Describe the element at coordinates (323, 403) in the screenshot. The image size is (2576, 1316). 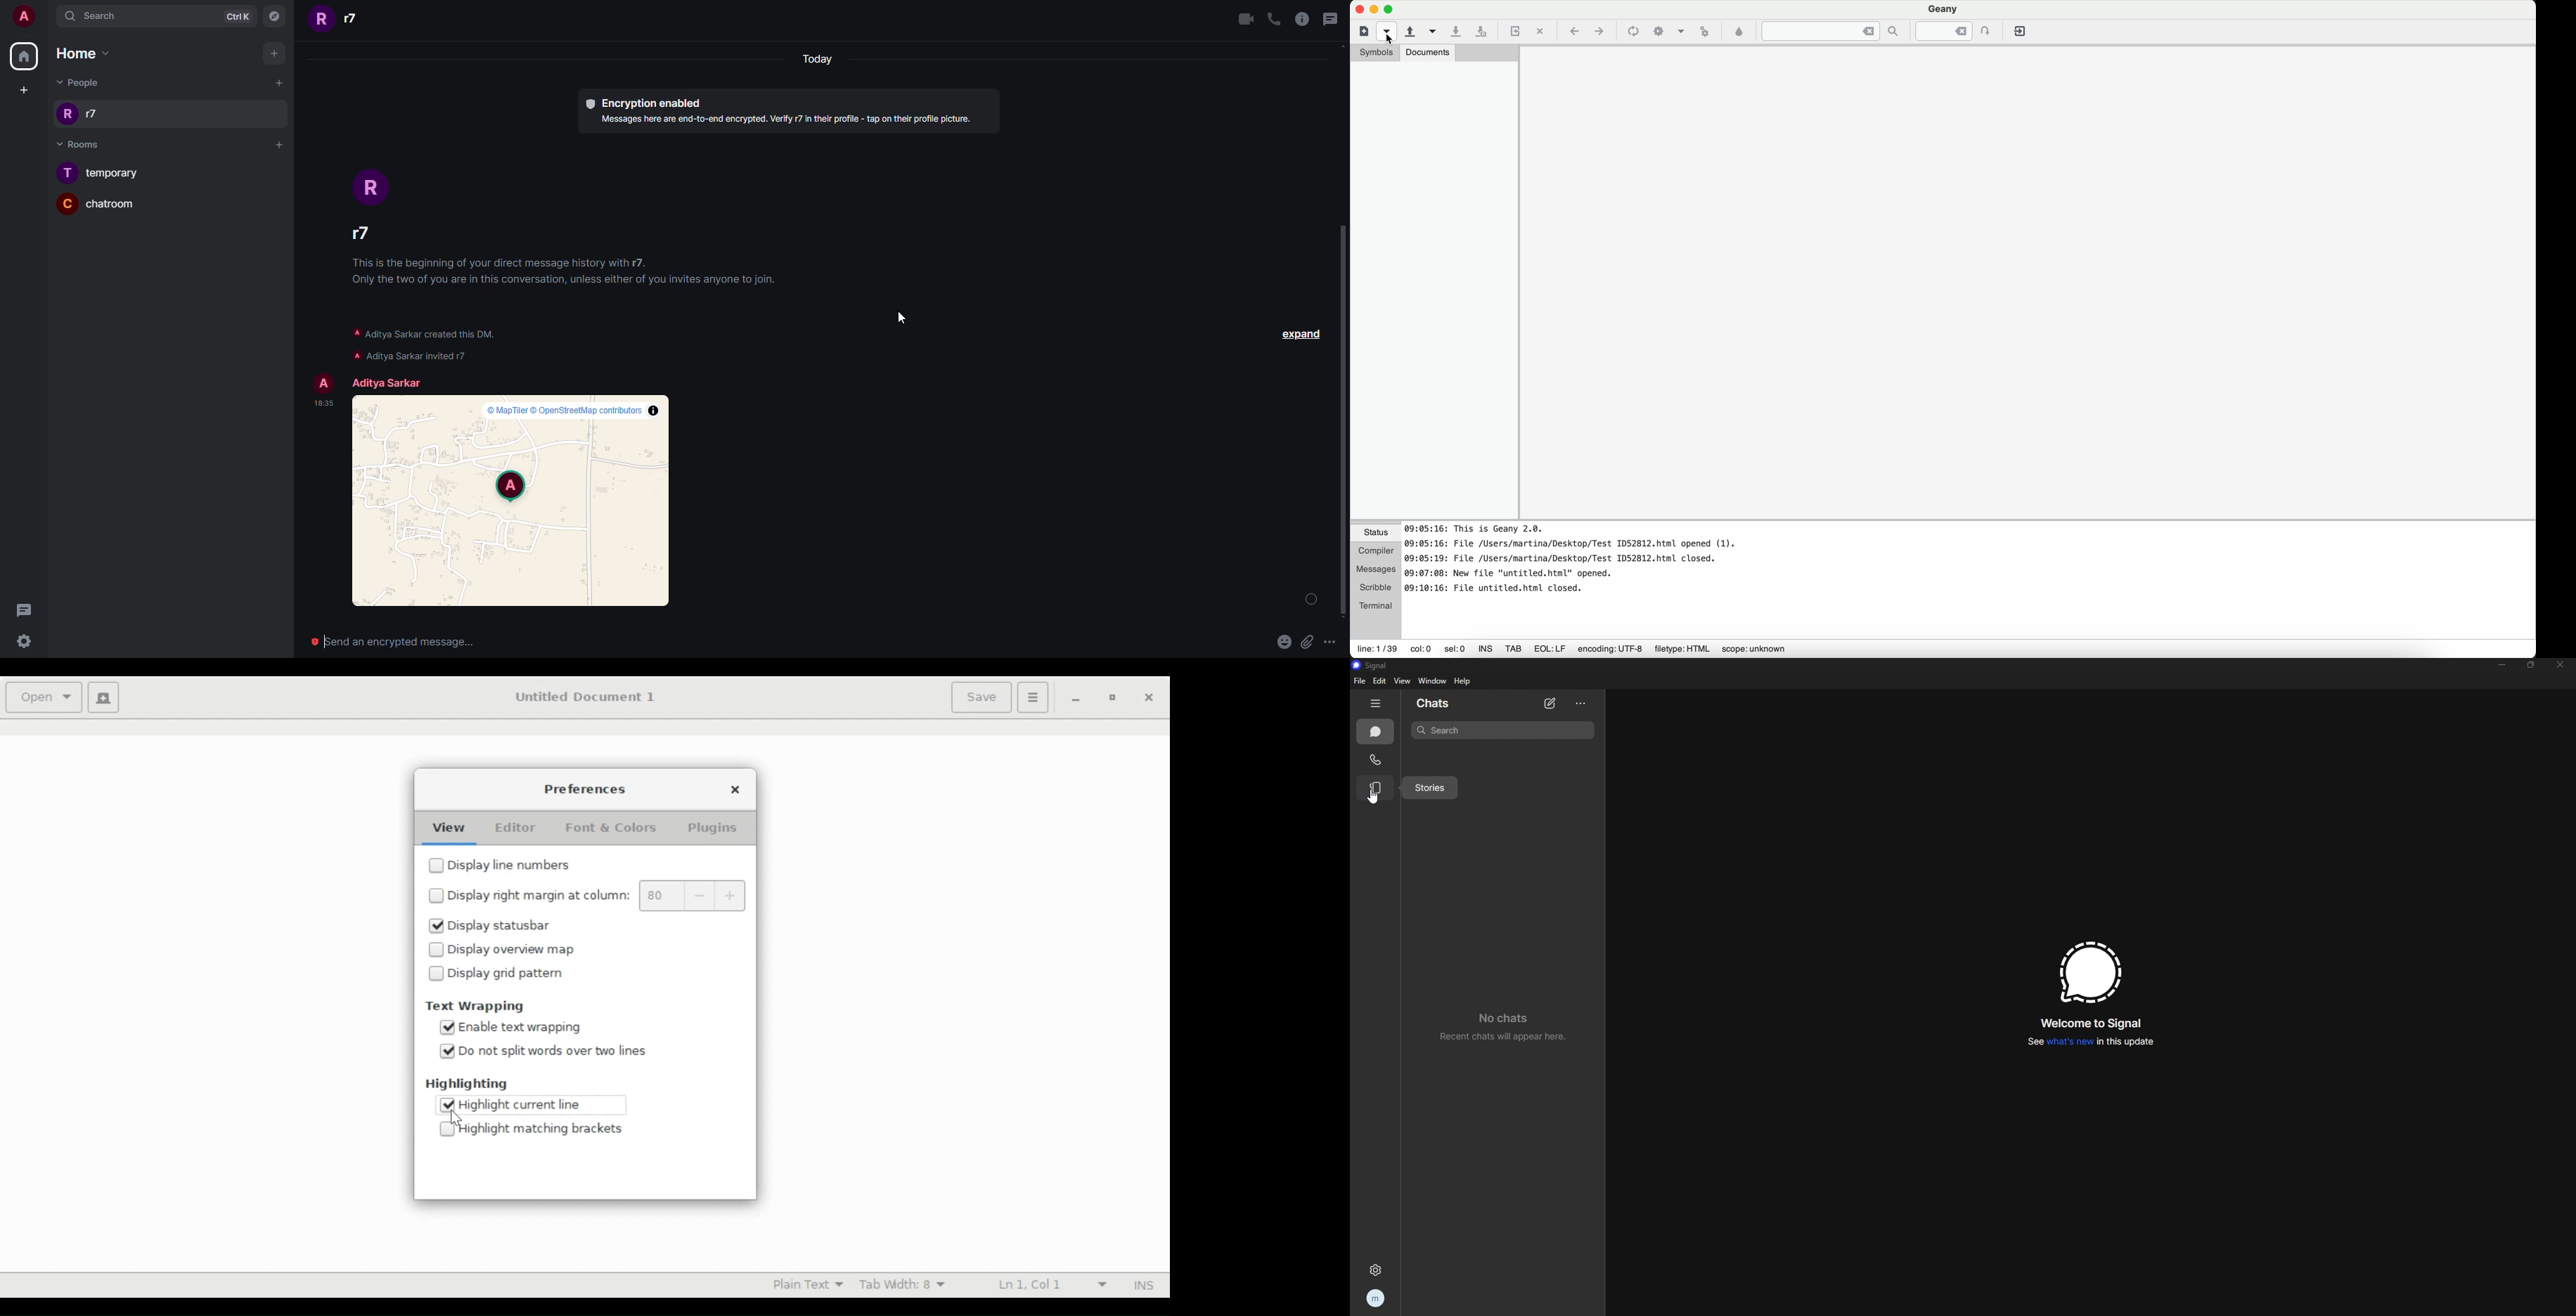
I see `time` at that location.